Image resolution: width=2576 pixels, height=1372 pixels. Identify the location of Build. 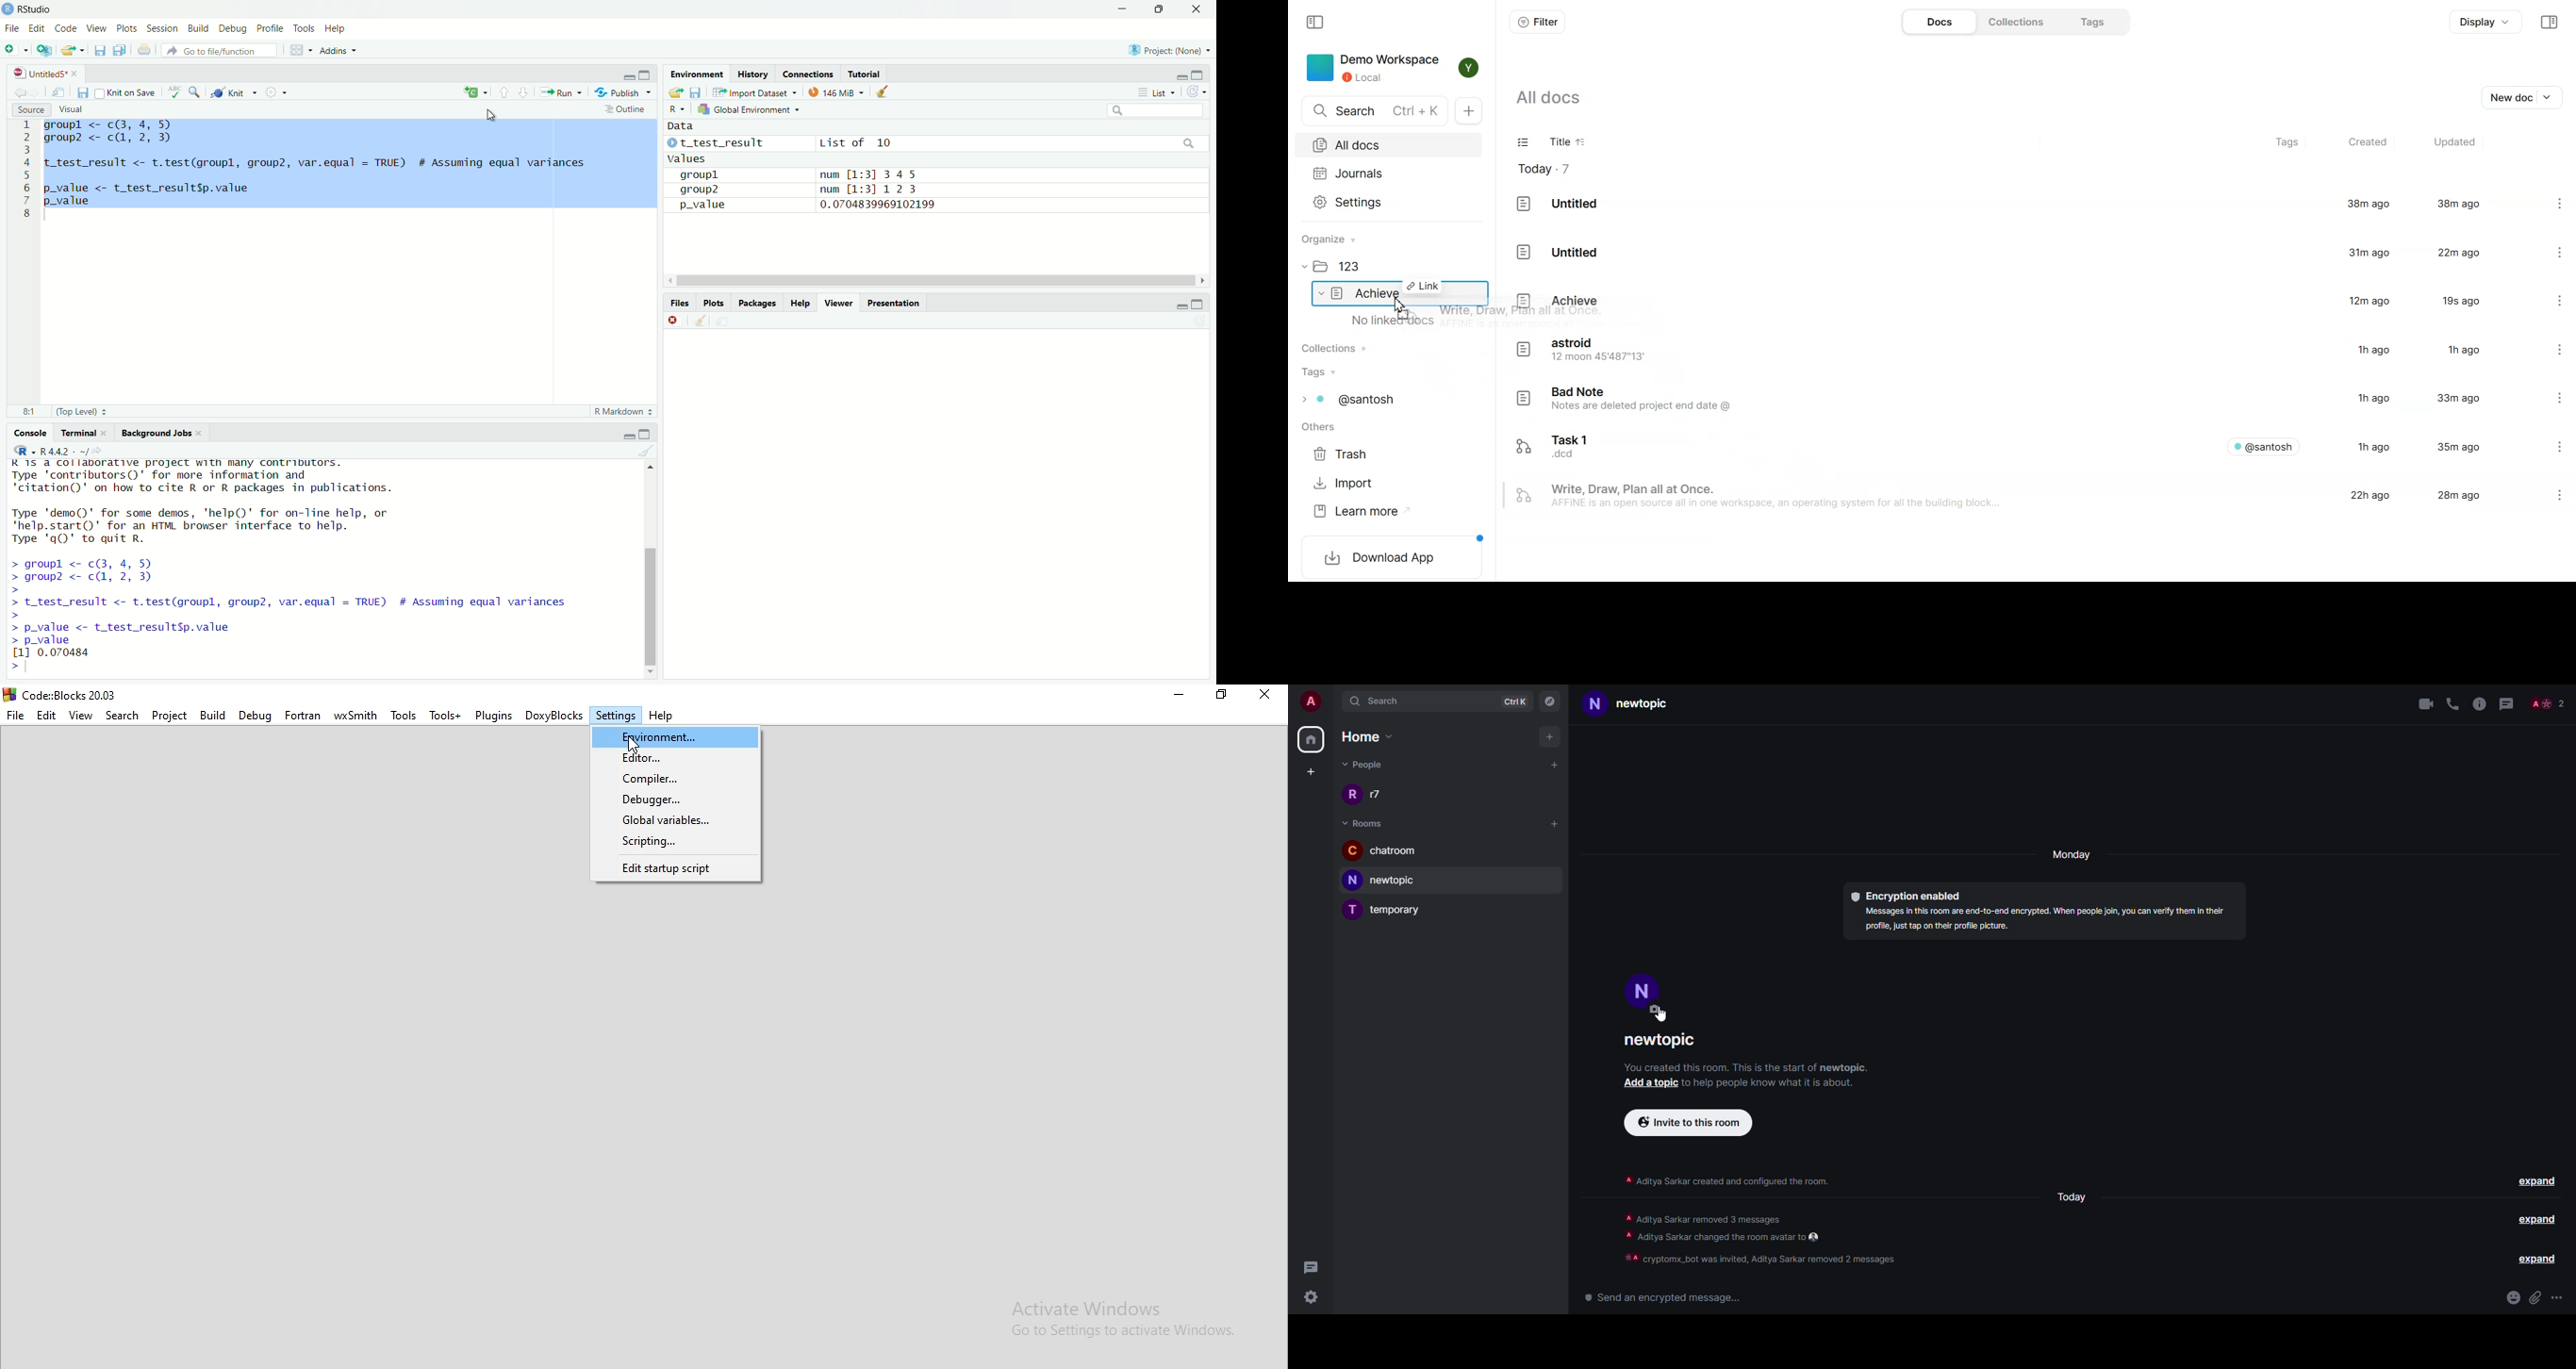
(199, 27).